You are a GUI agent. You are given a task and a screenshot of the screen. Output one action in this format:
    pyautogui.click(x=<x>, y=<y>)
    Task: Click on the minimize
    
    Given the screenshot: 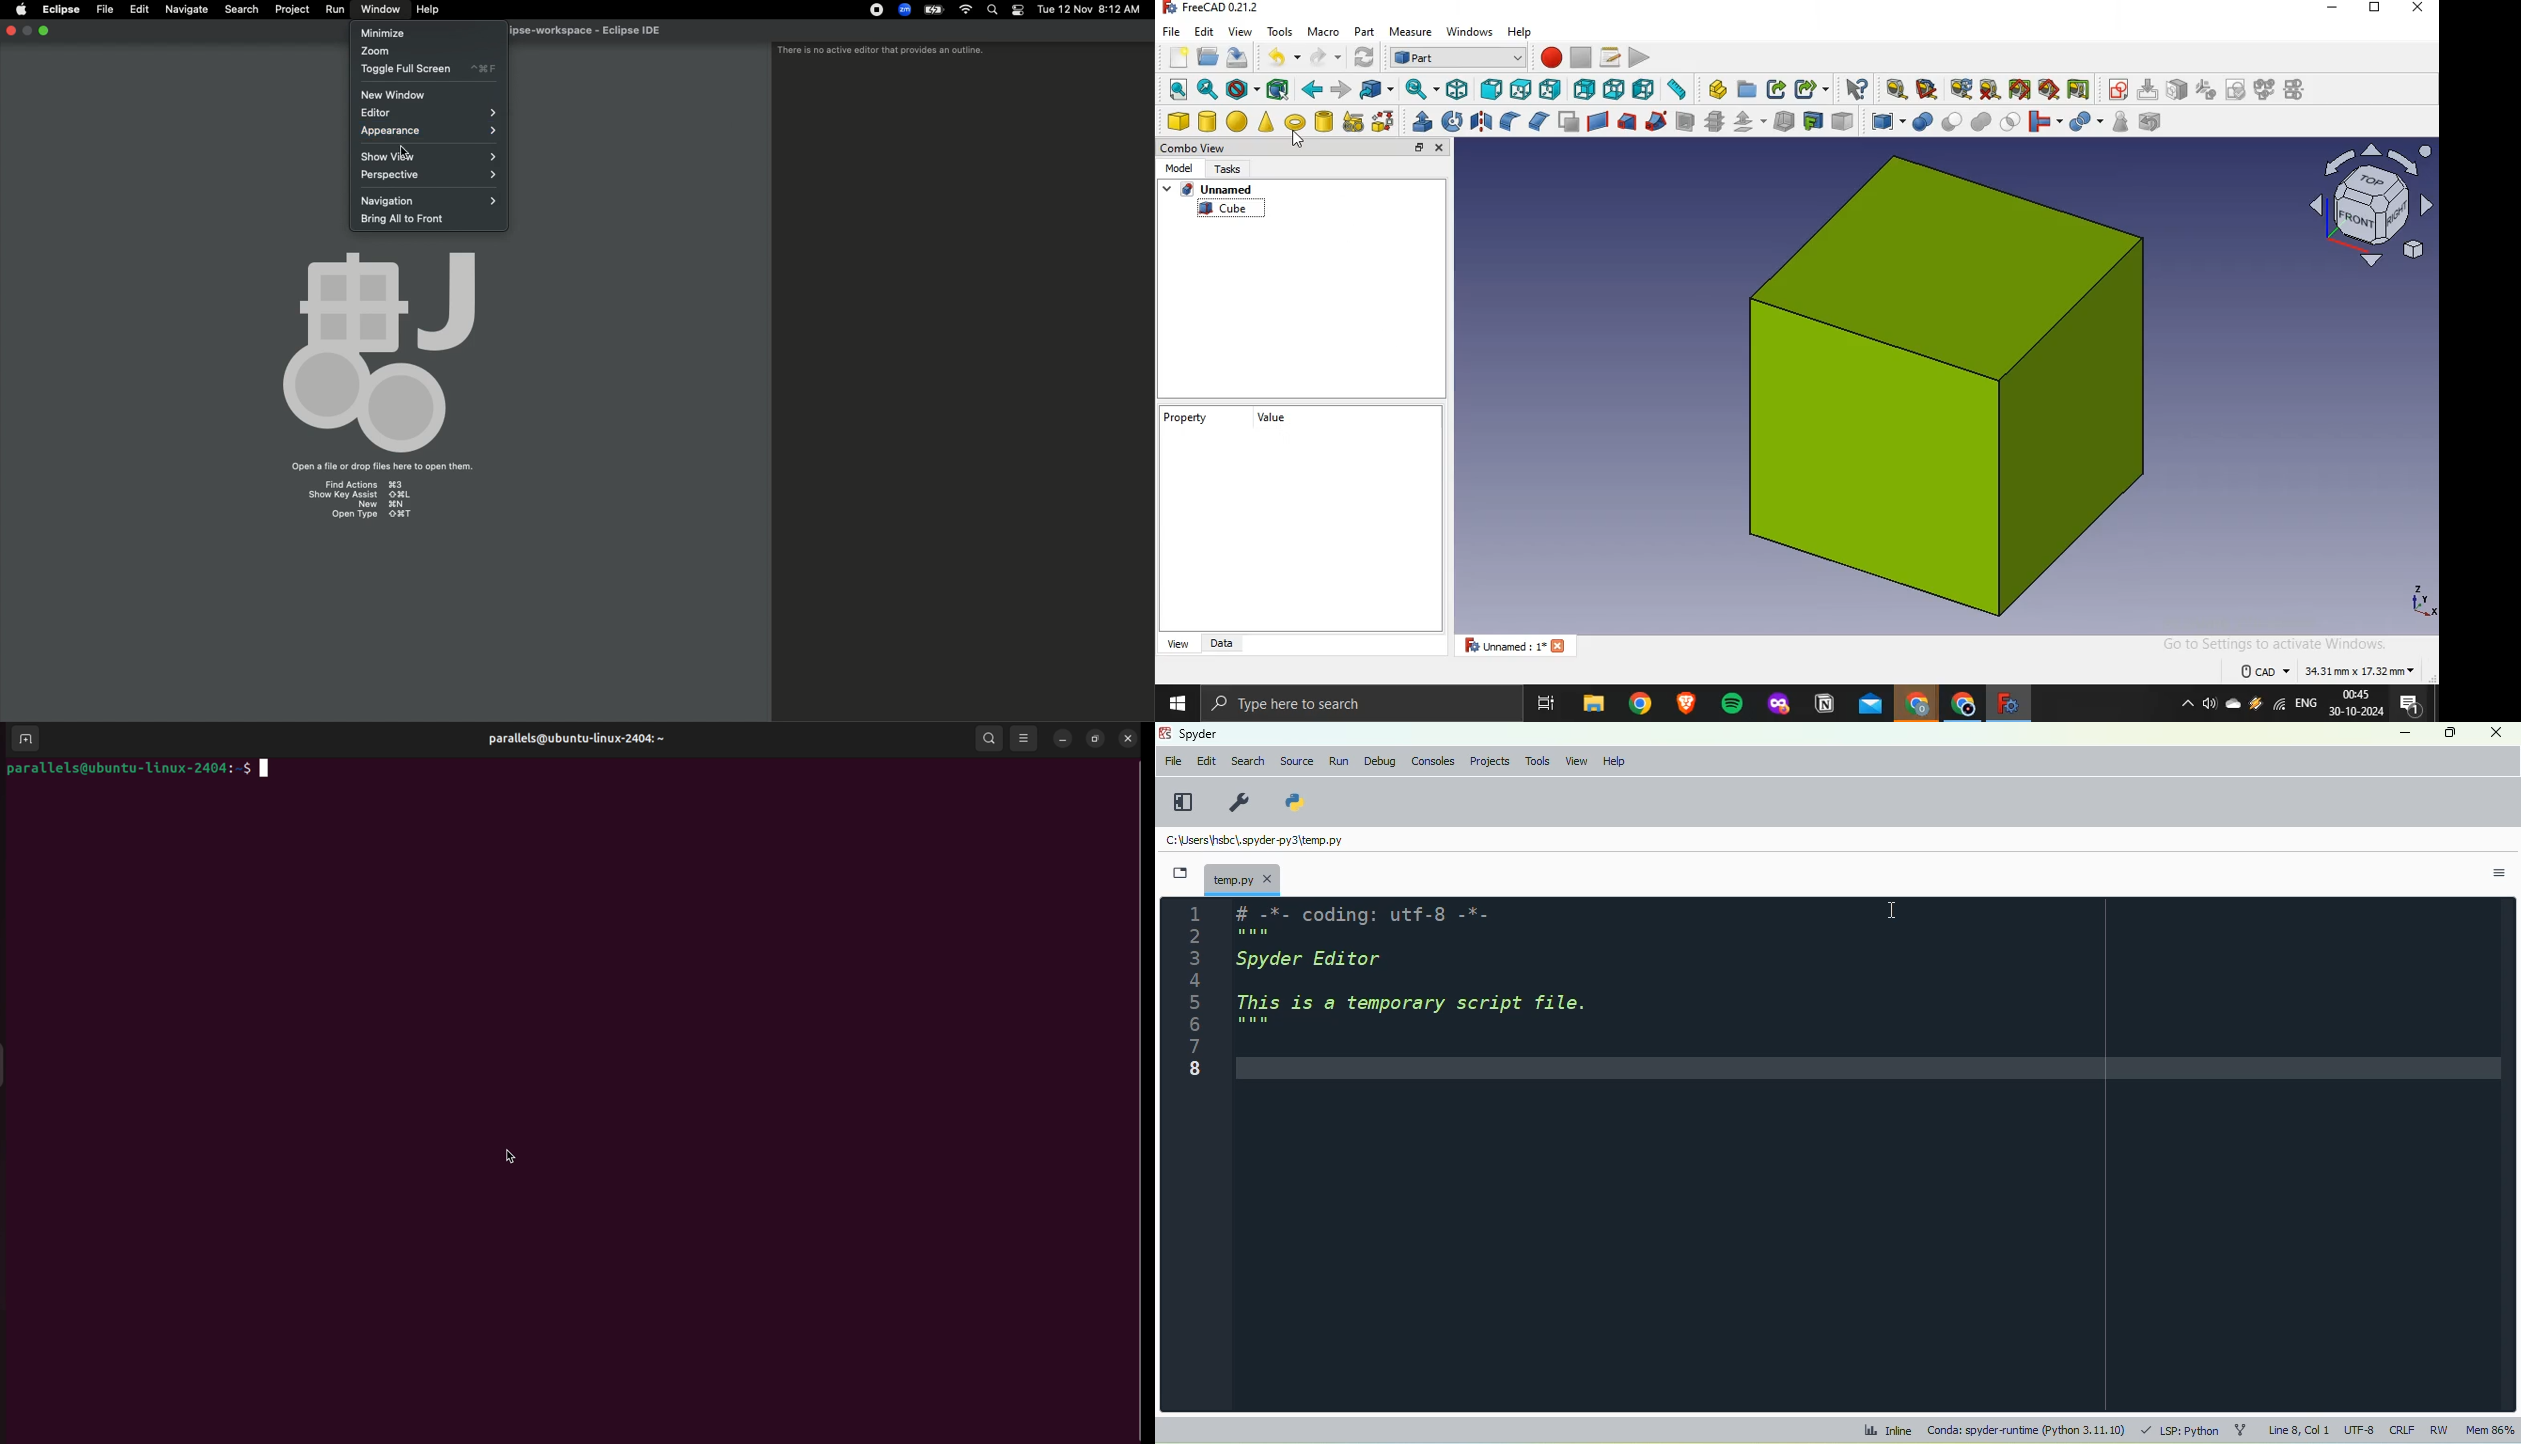 What is the action you would take?
    pyautogui.click(x=1063, y=742)
    